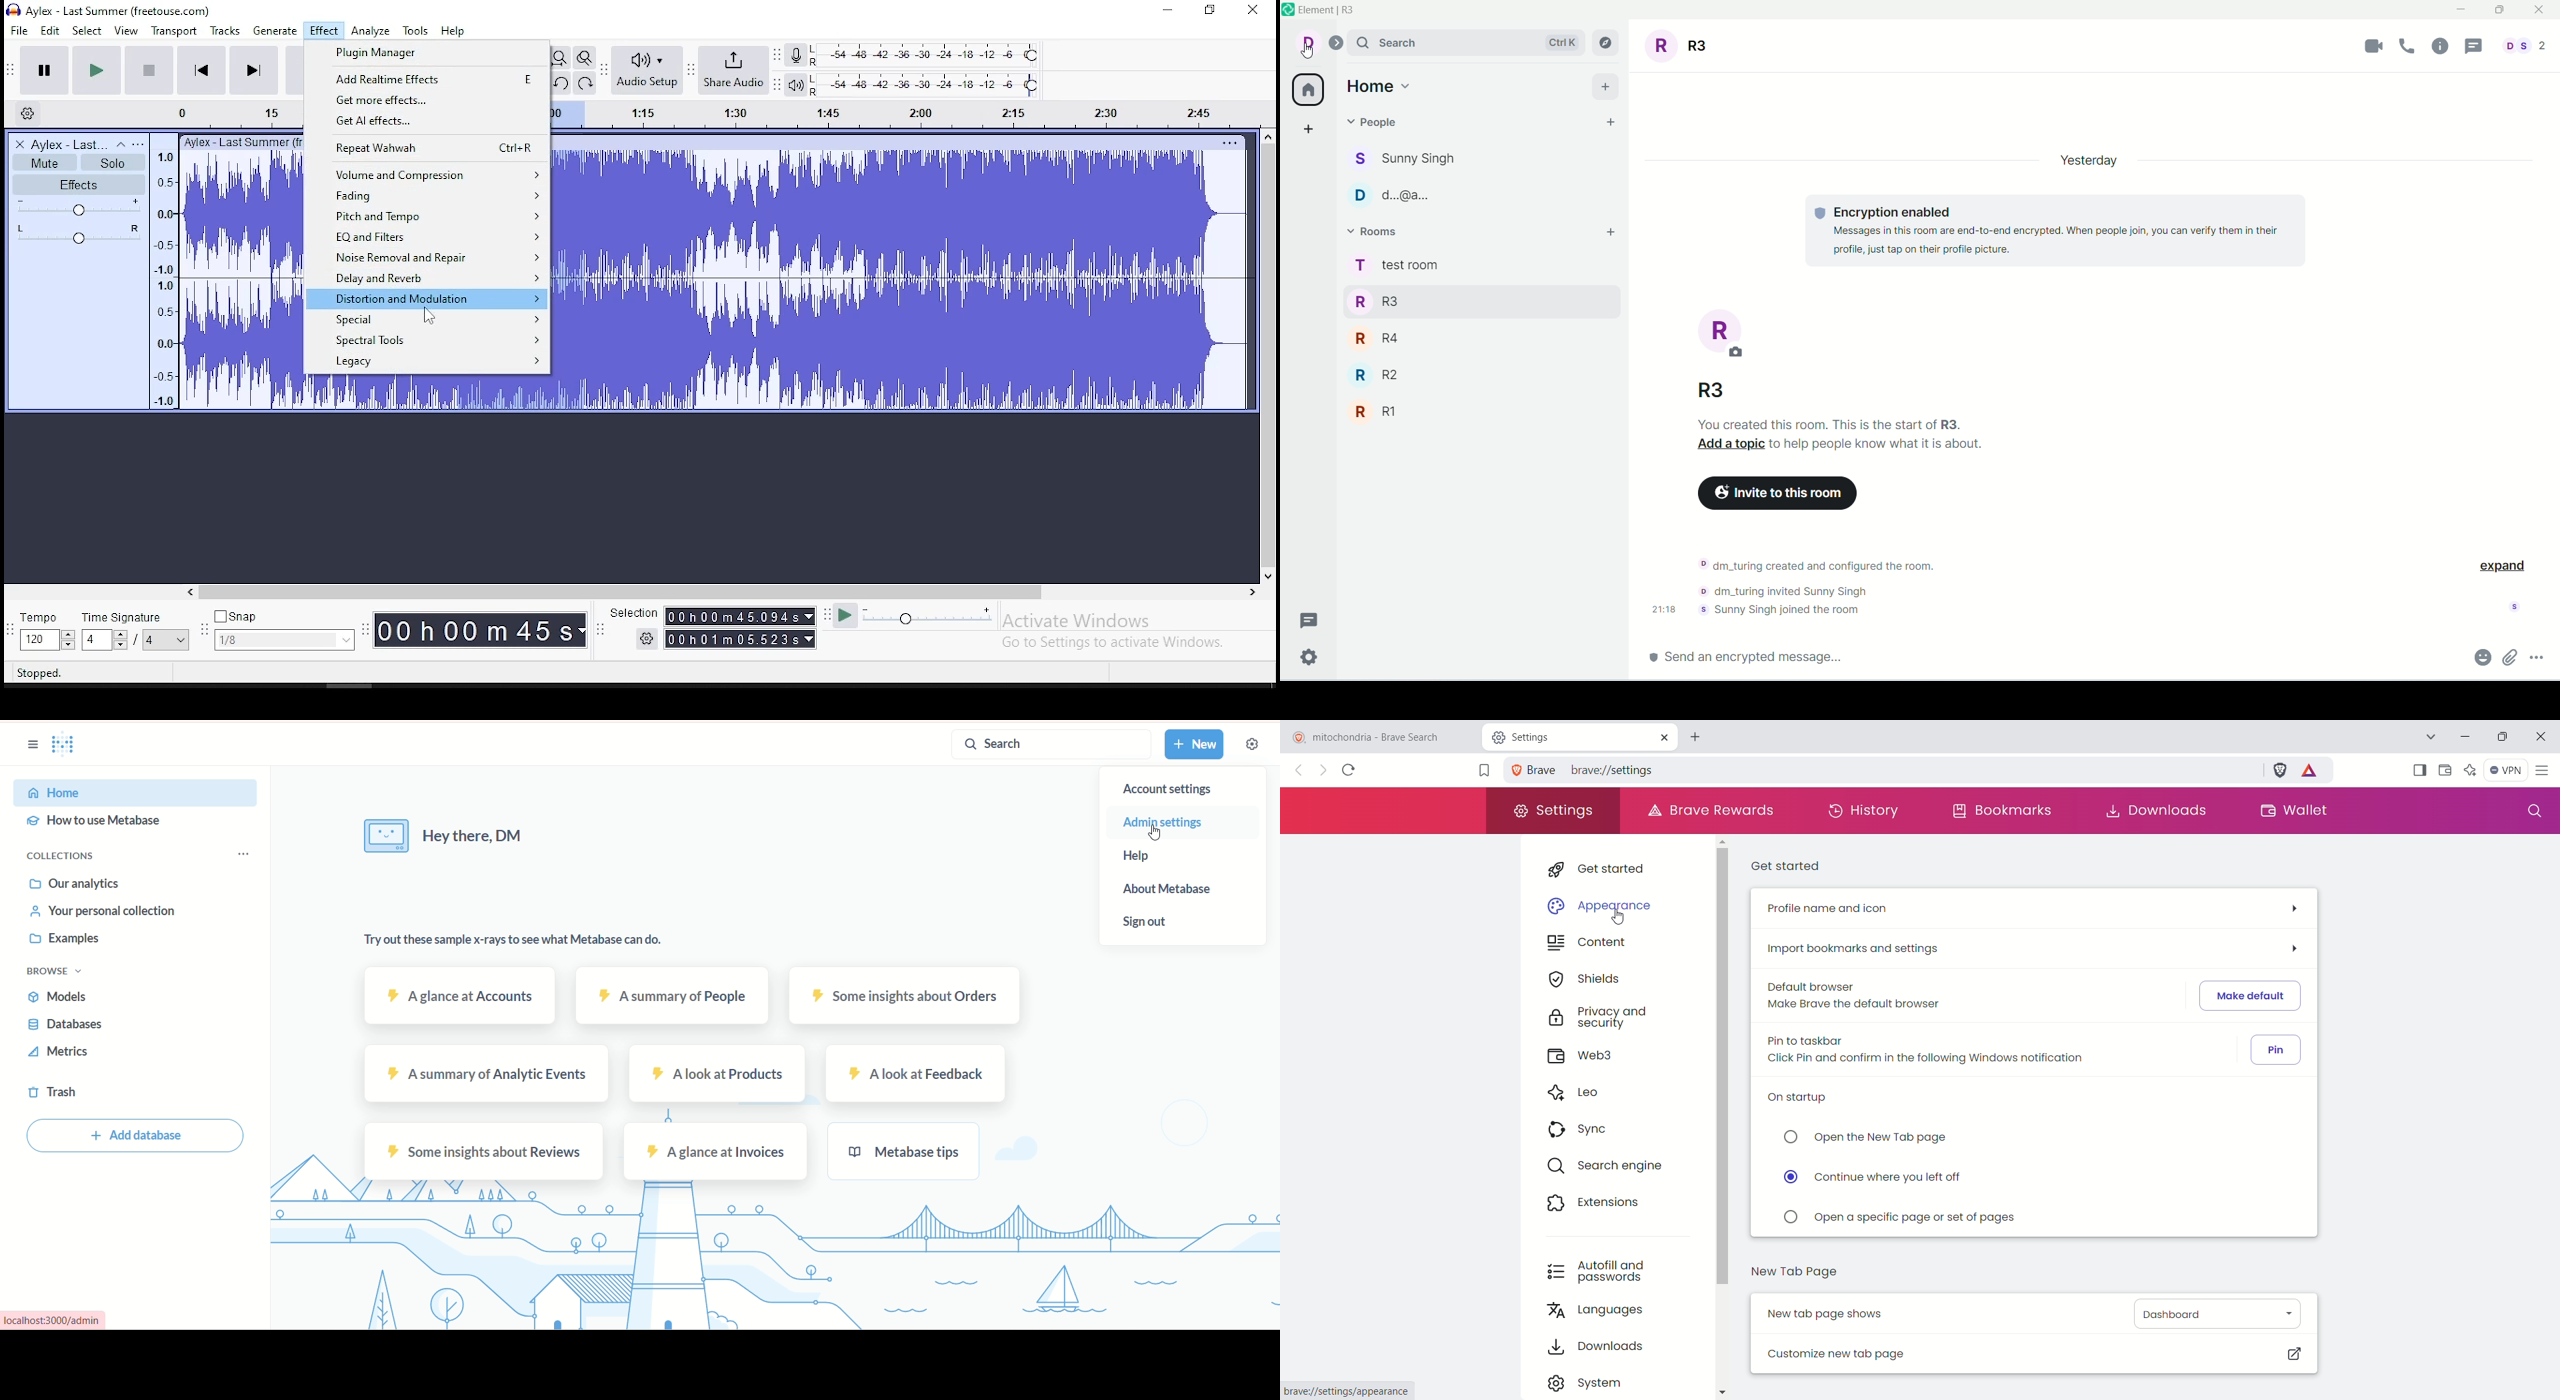 The height and width of the screenshot is (1400, 2576). What do you see at coordinates (97, 69) in the screenshot?
I see `play` at bounding box center [97, 69].